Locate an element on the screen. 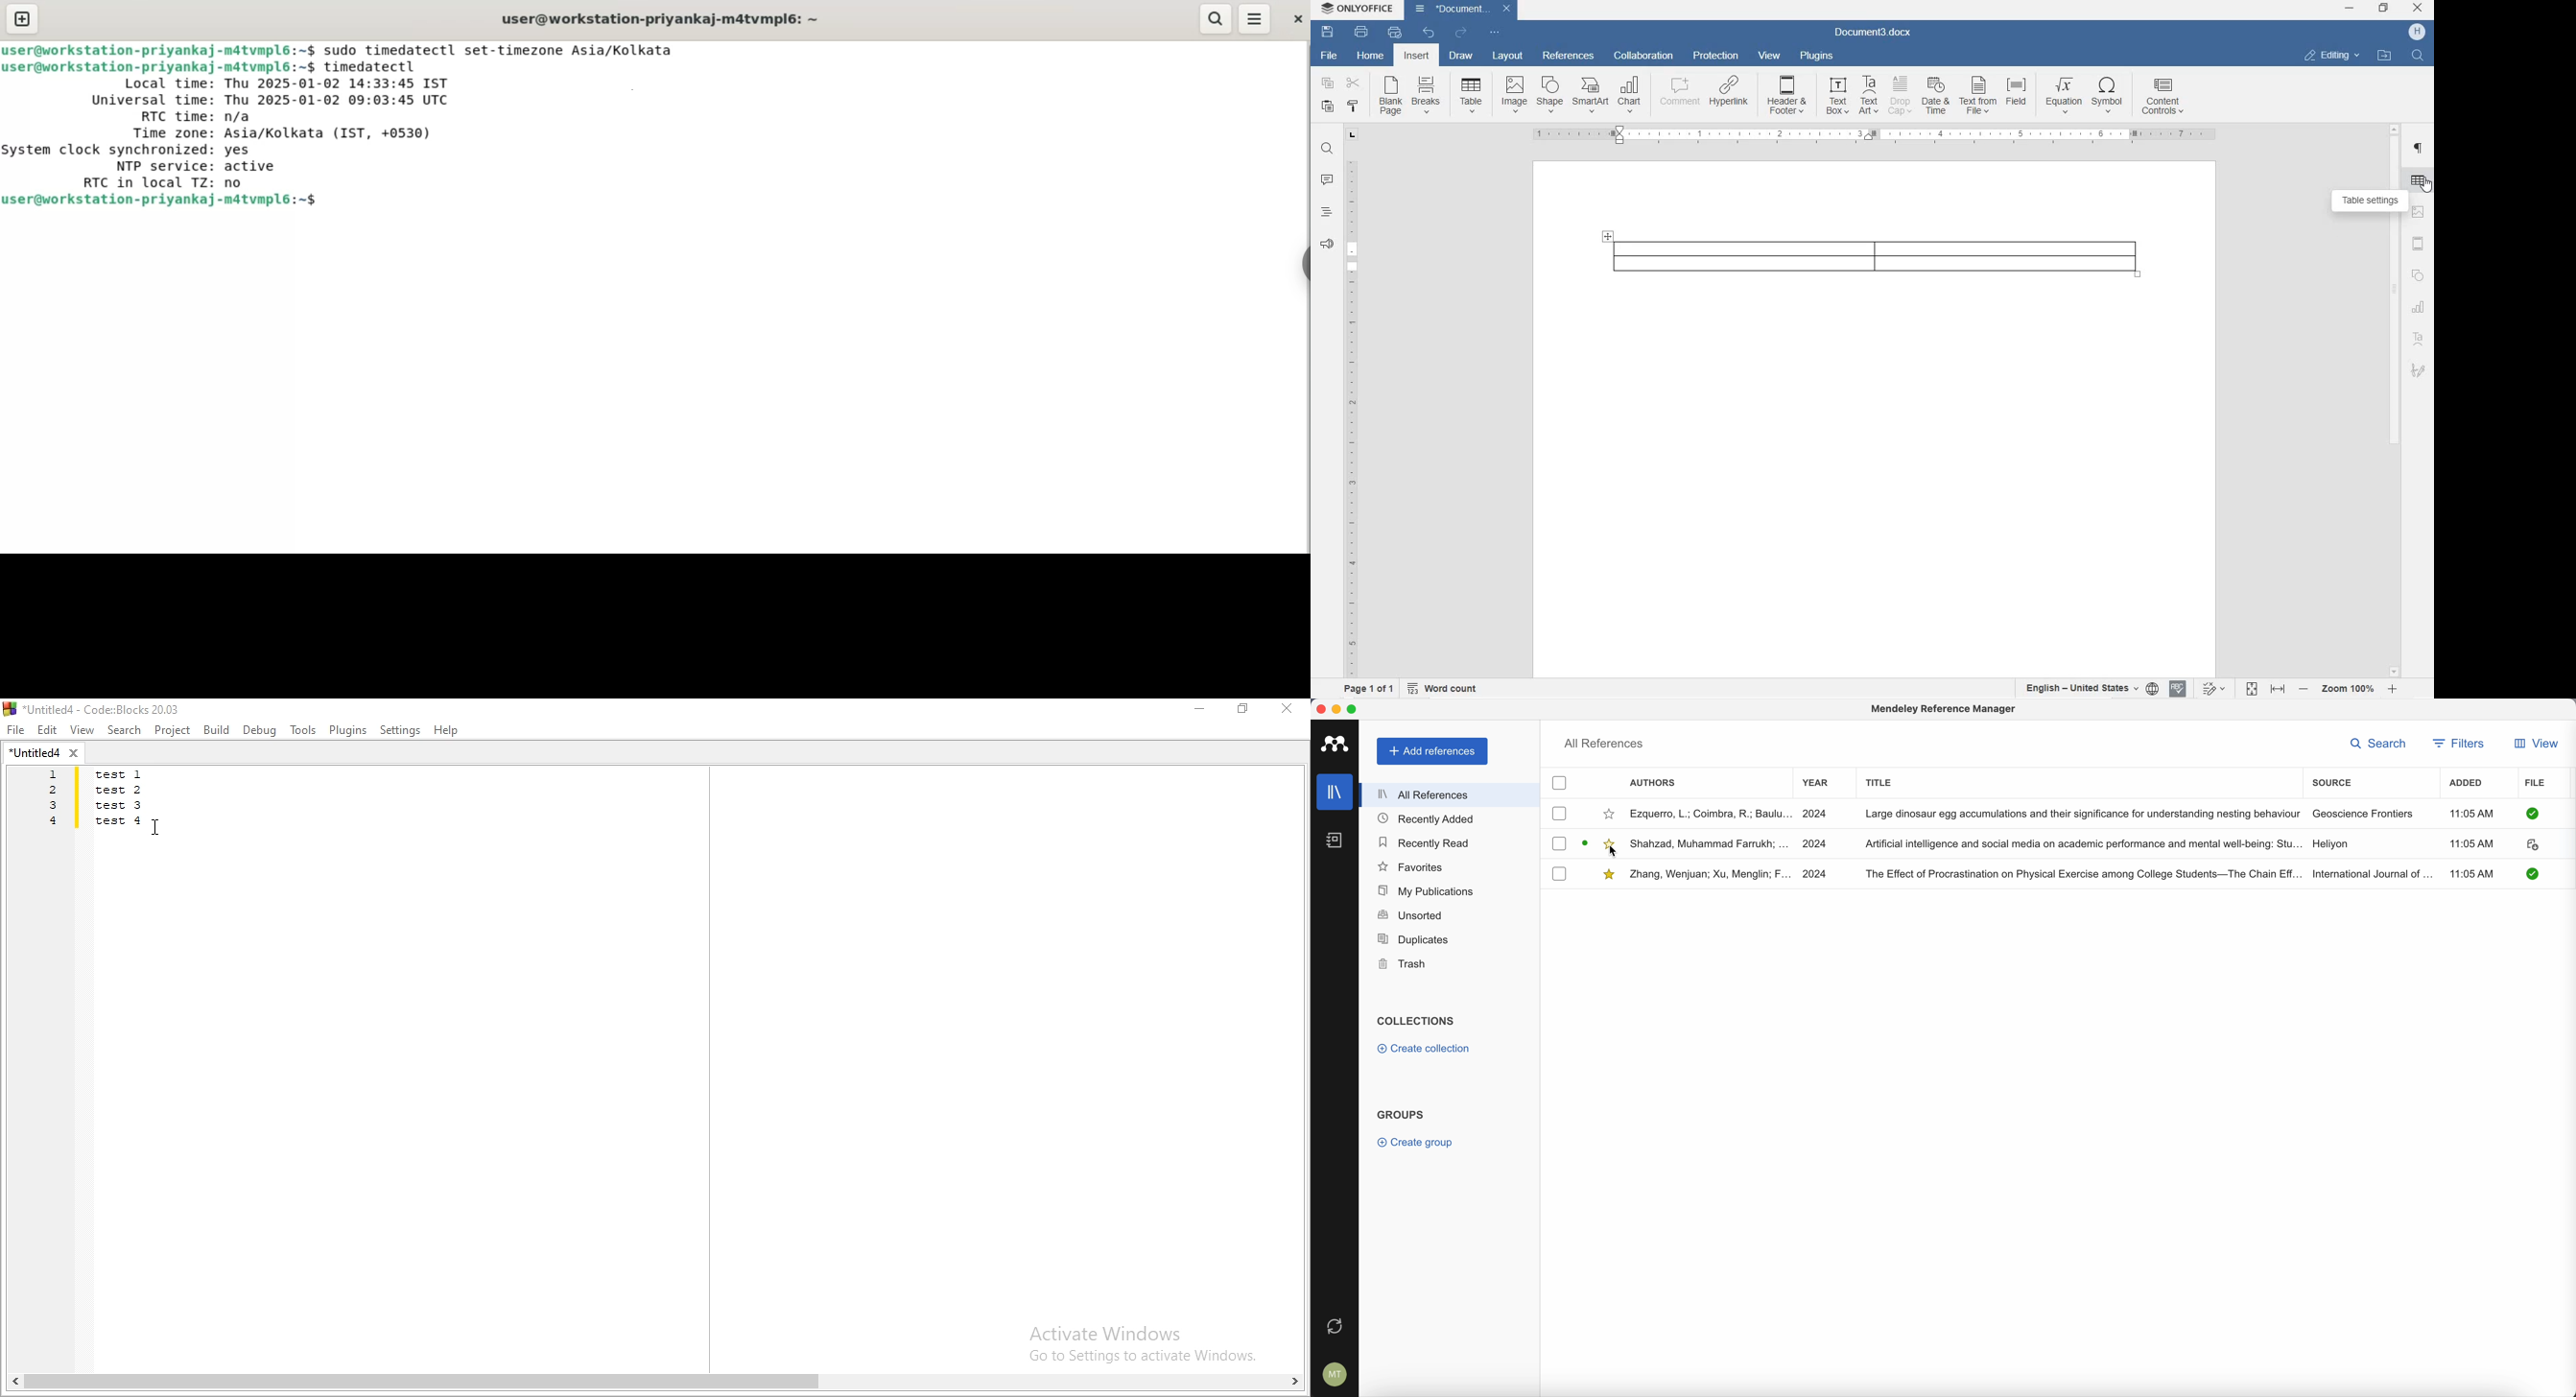 The image size is (2576, 1400). sidebar is located at coordinates (1308, 260).